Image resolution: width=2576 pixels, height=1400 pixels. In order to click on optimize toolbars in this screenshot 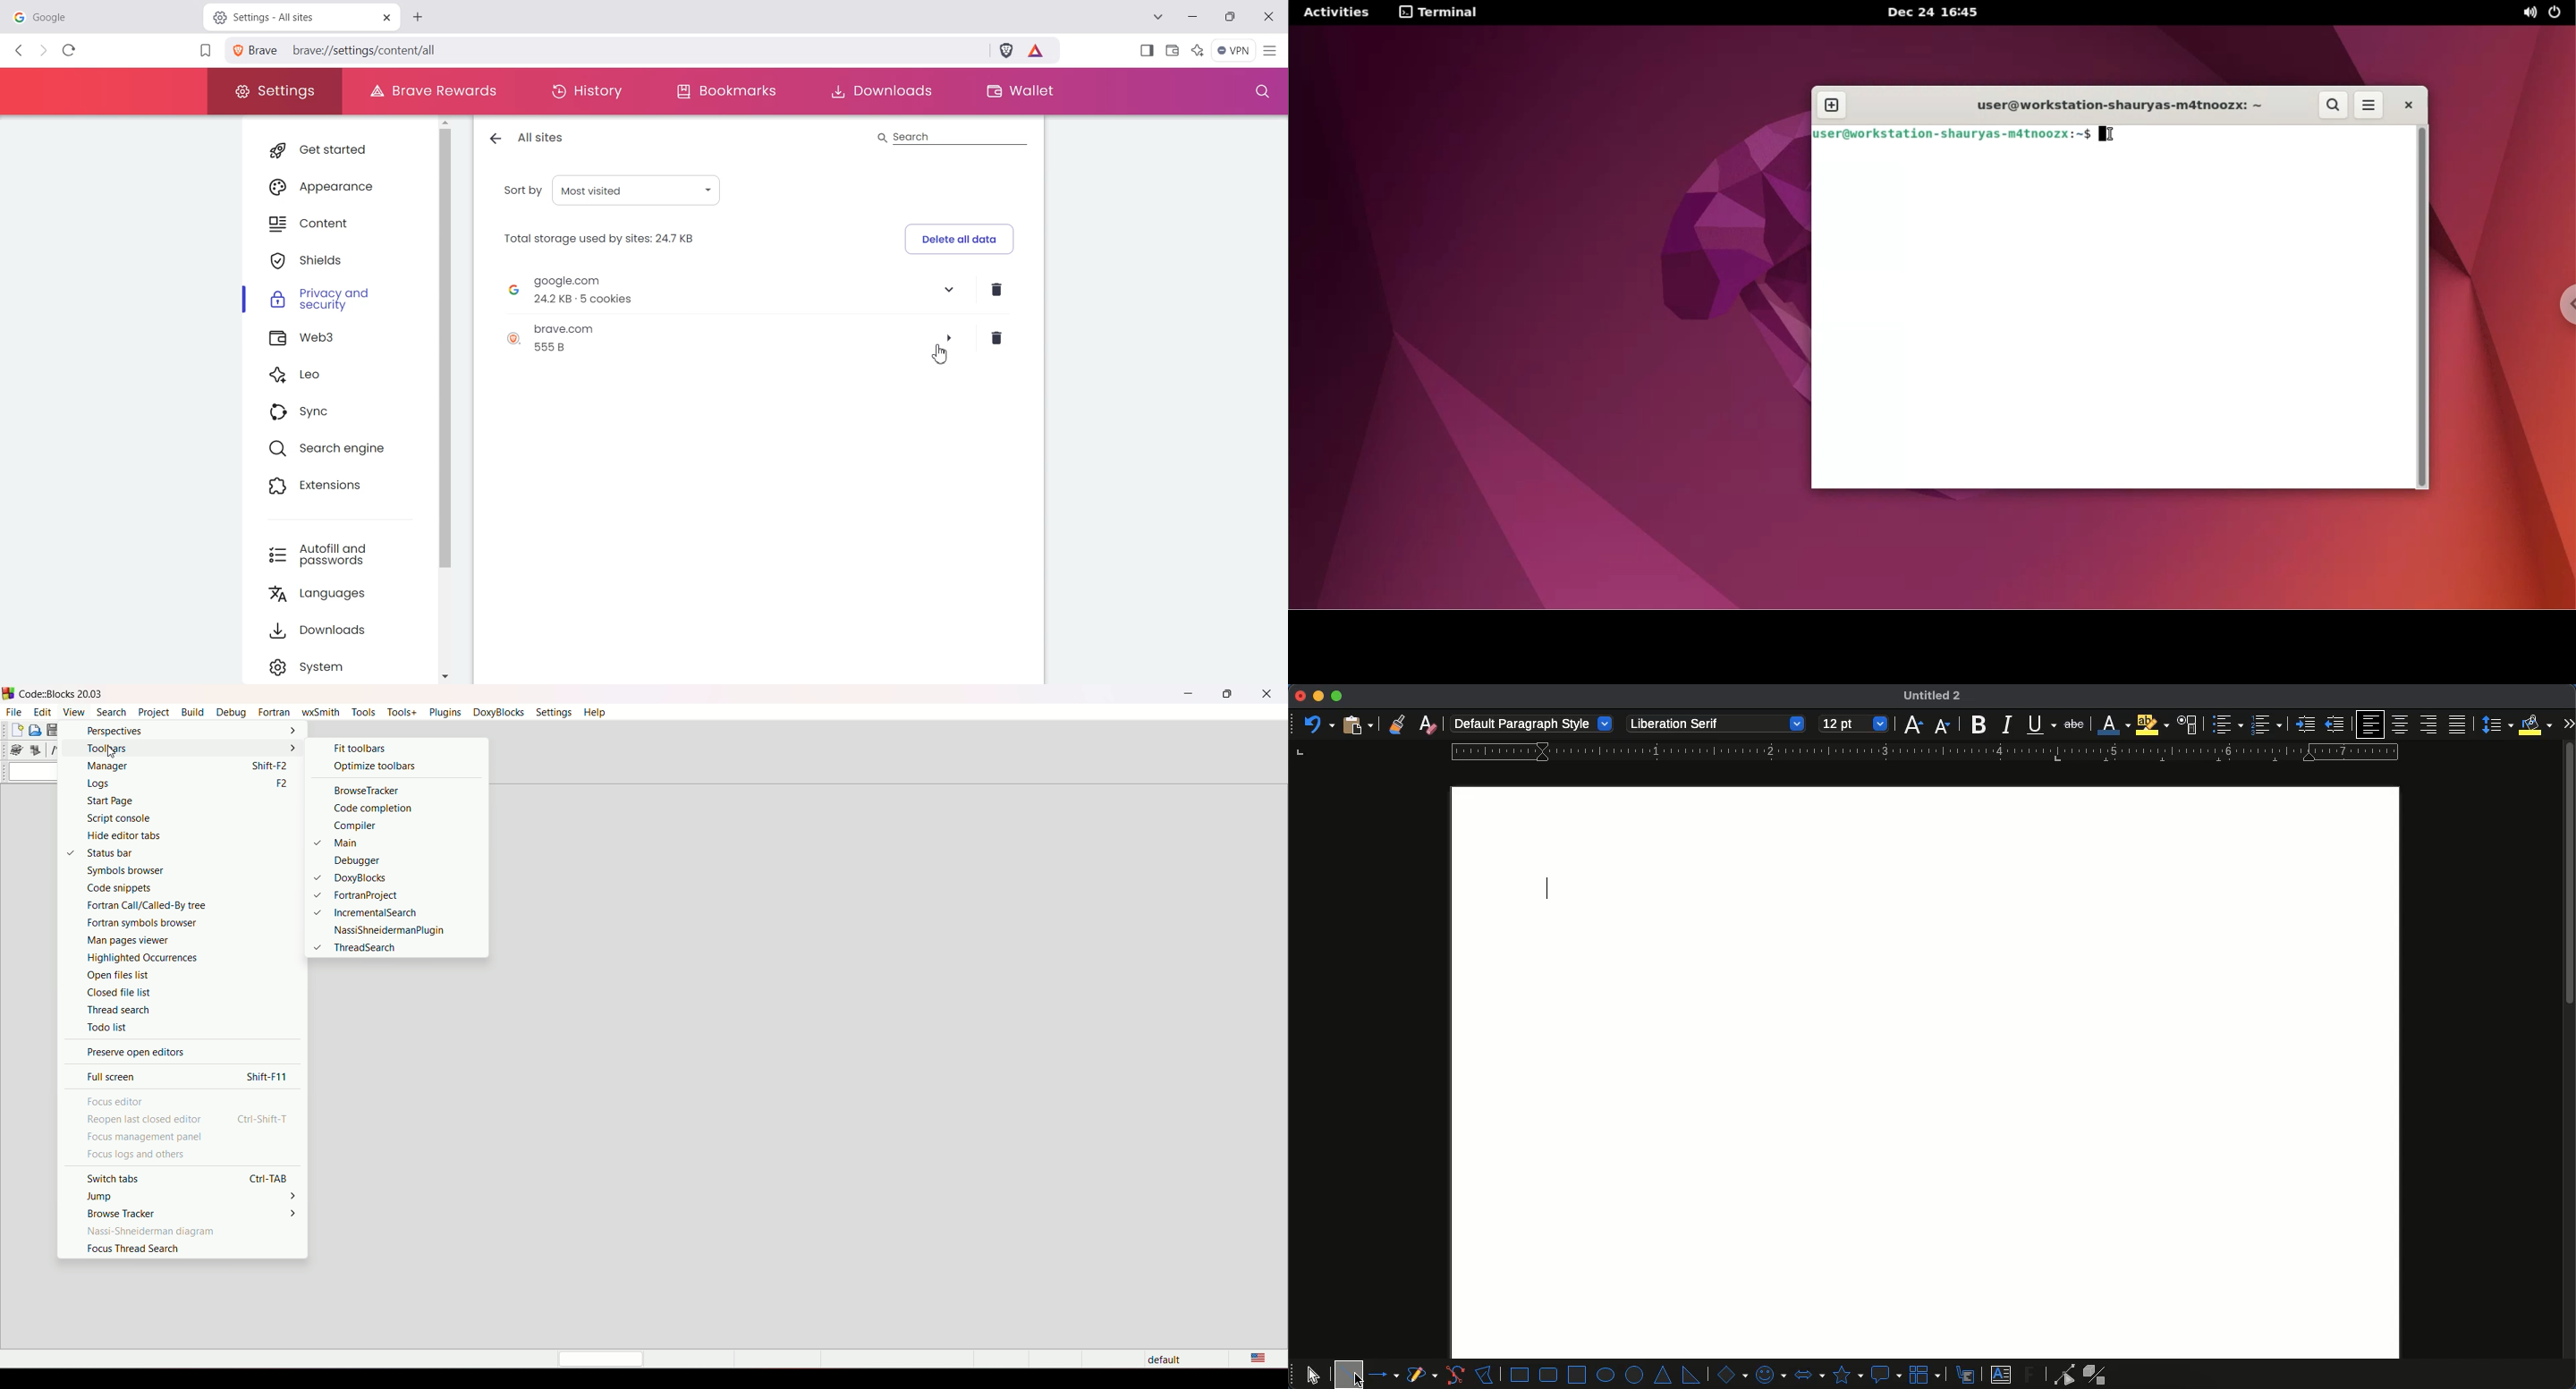, I will do `click(374, 765)`.